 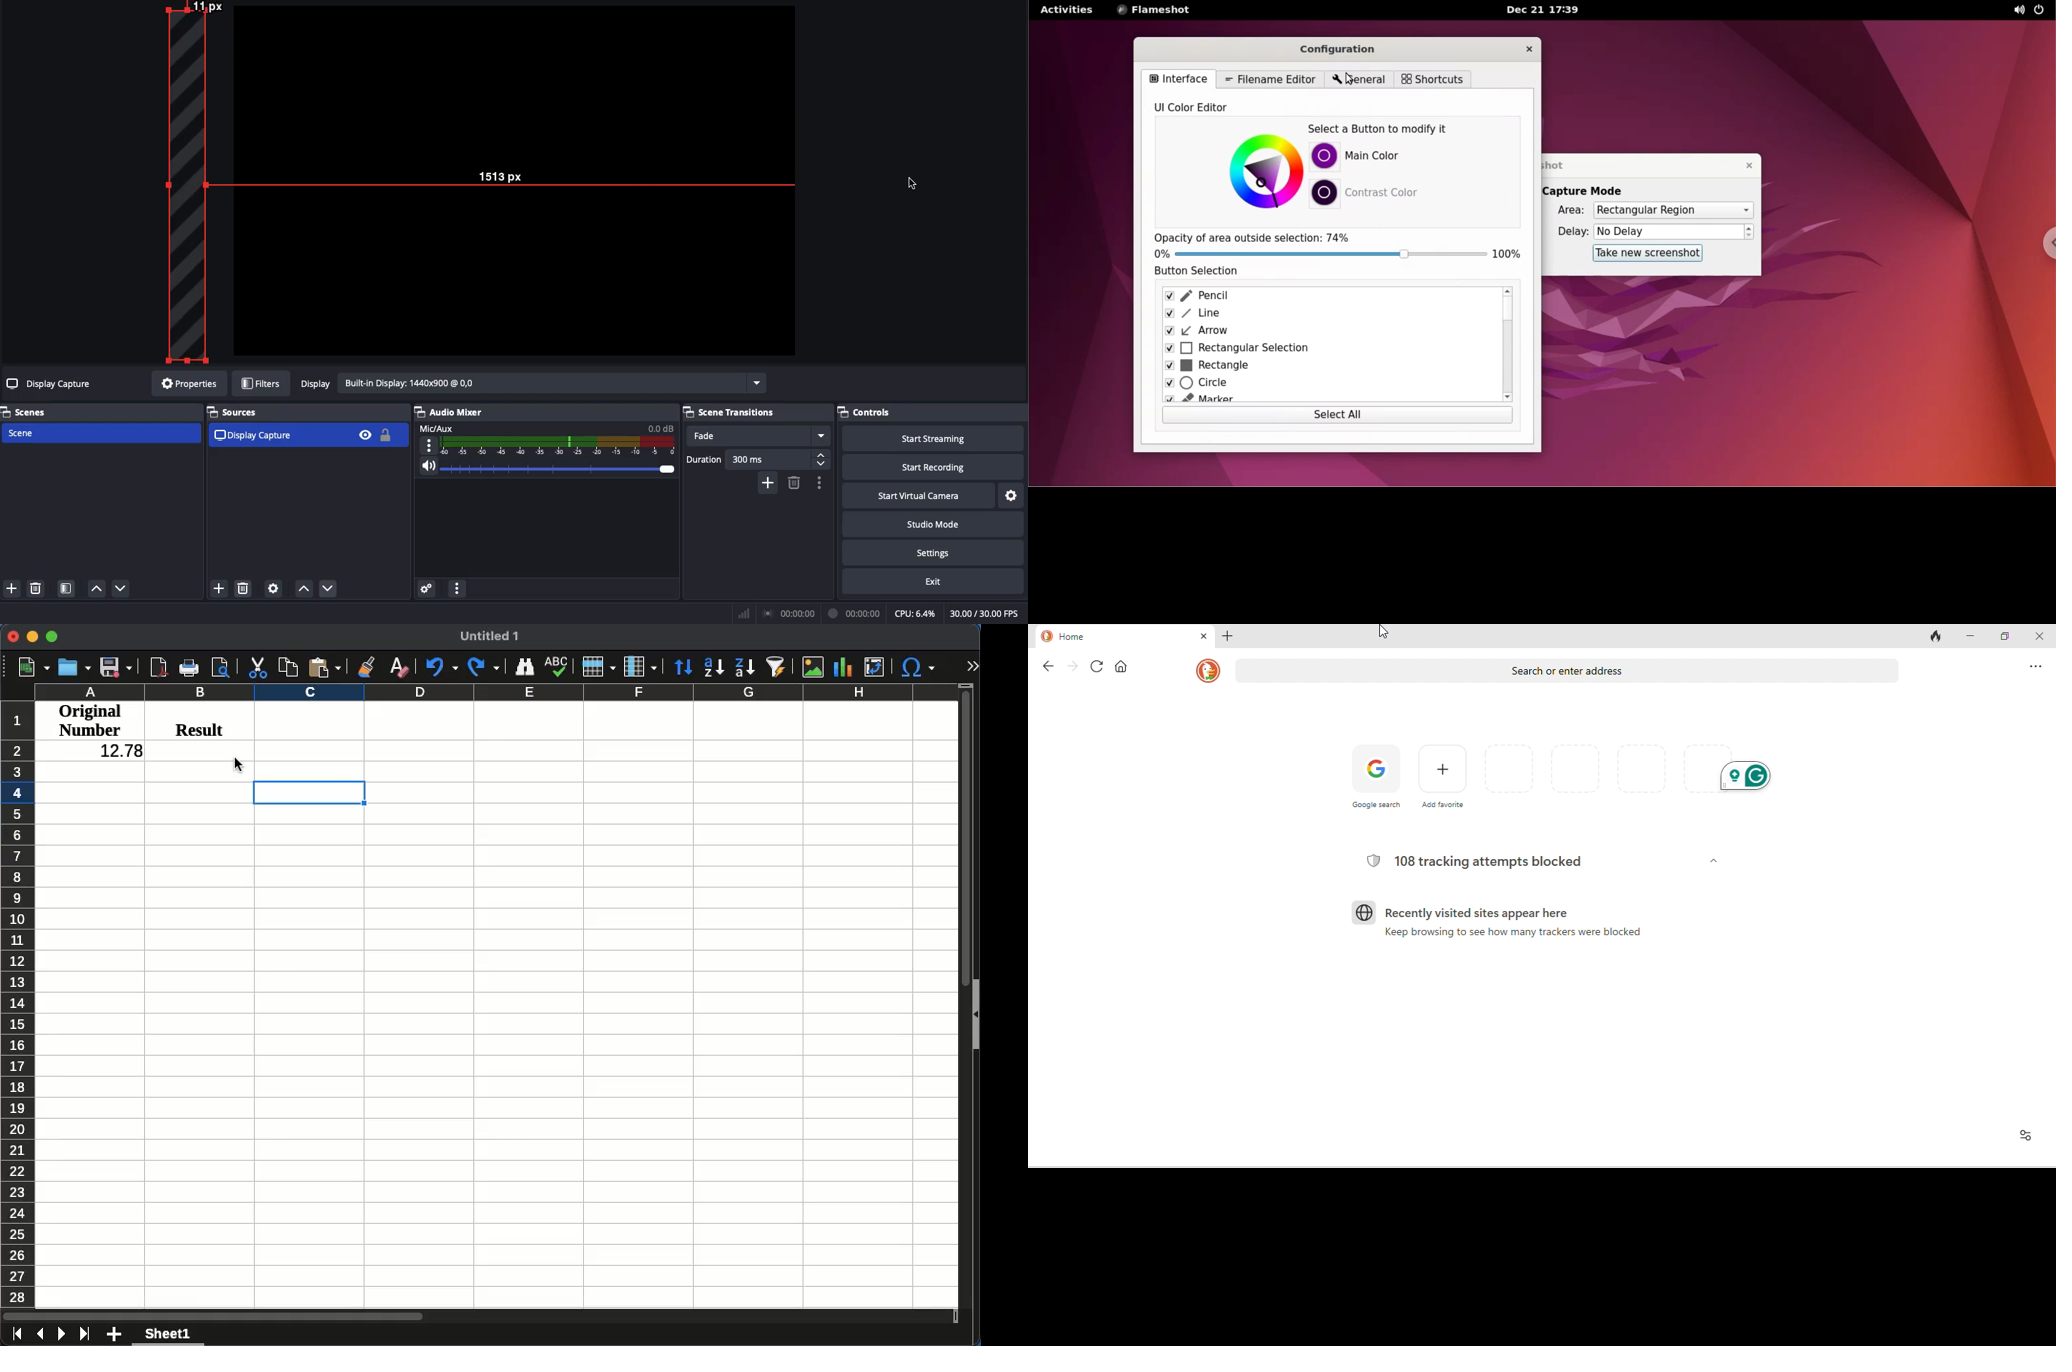 I want to click on select a button to modify it, so click(x=1398, y=128).